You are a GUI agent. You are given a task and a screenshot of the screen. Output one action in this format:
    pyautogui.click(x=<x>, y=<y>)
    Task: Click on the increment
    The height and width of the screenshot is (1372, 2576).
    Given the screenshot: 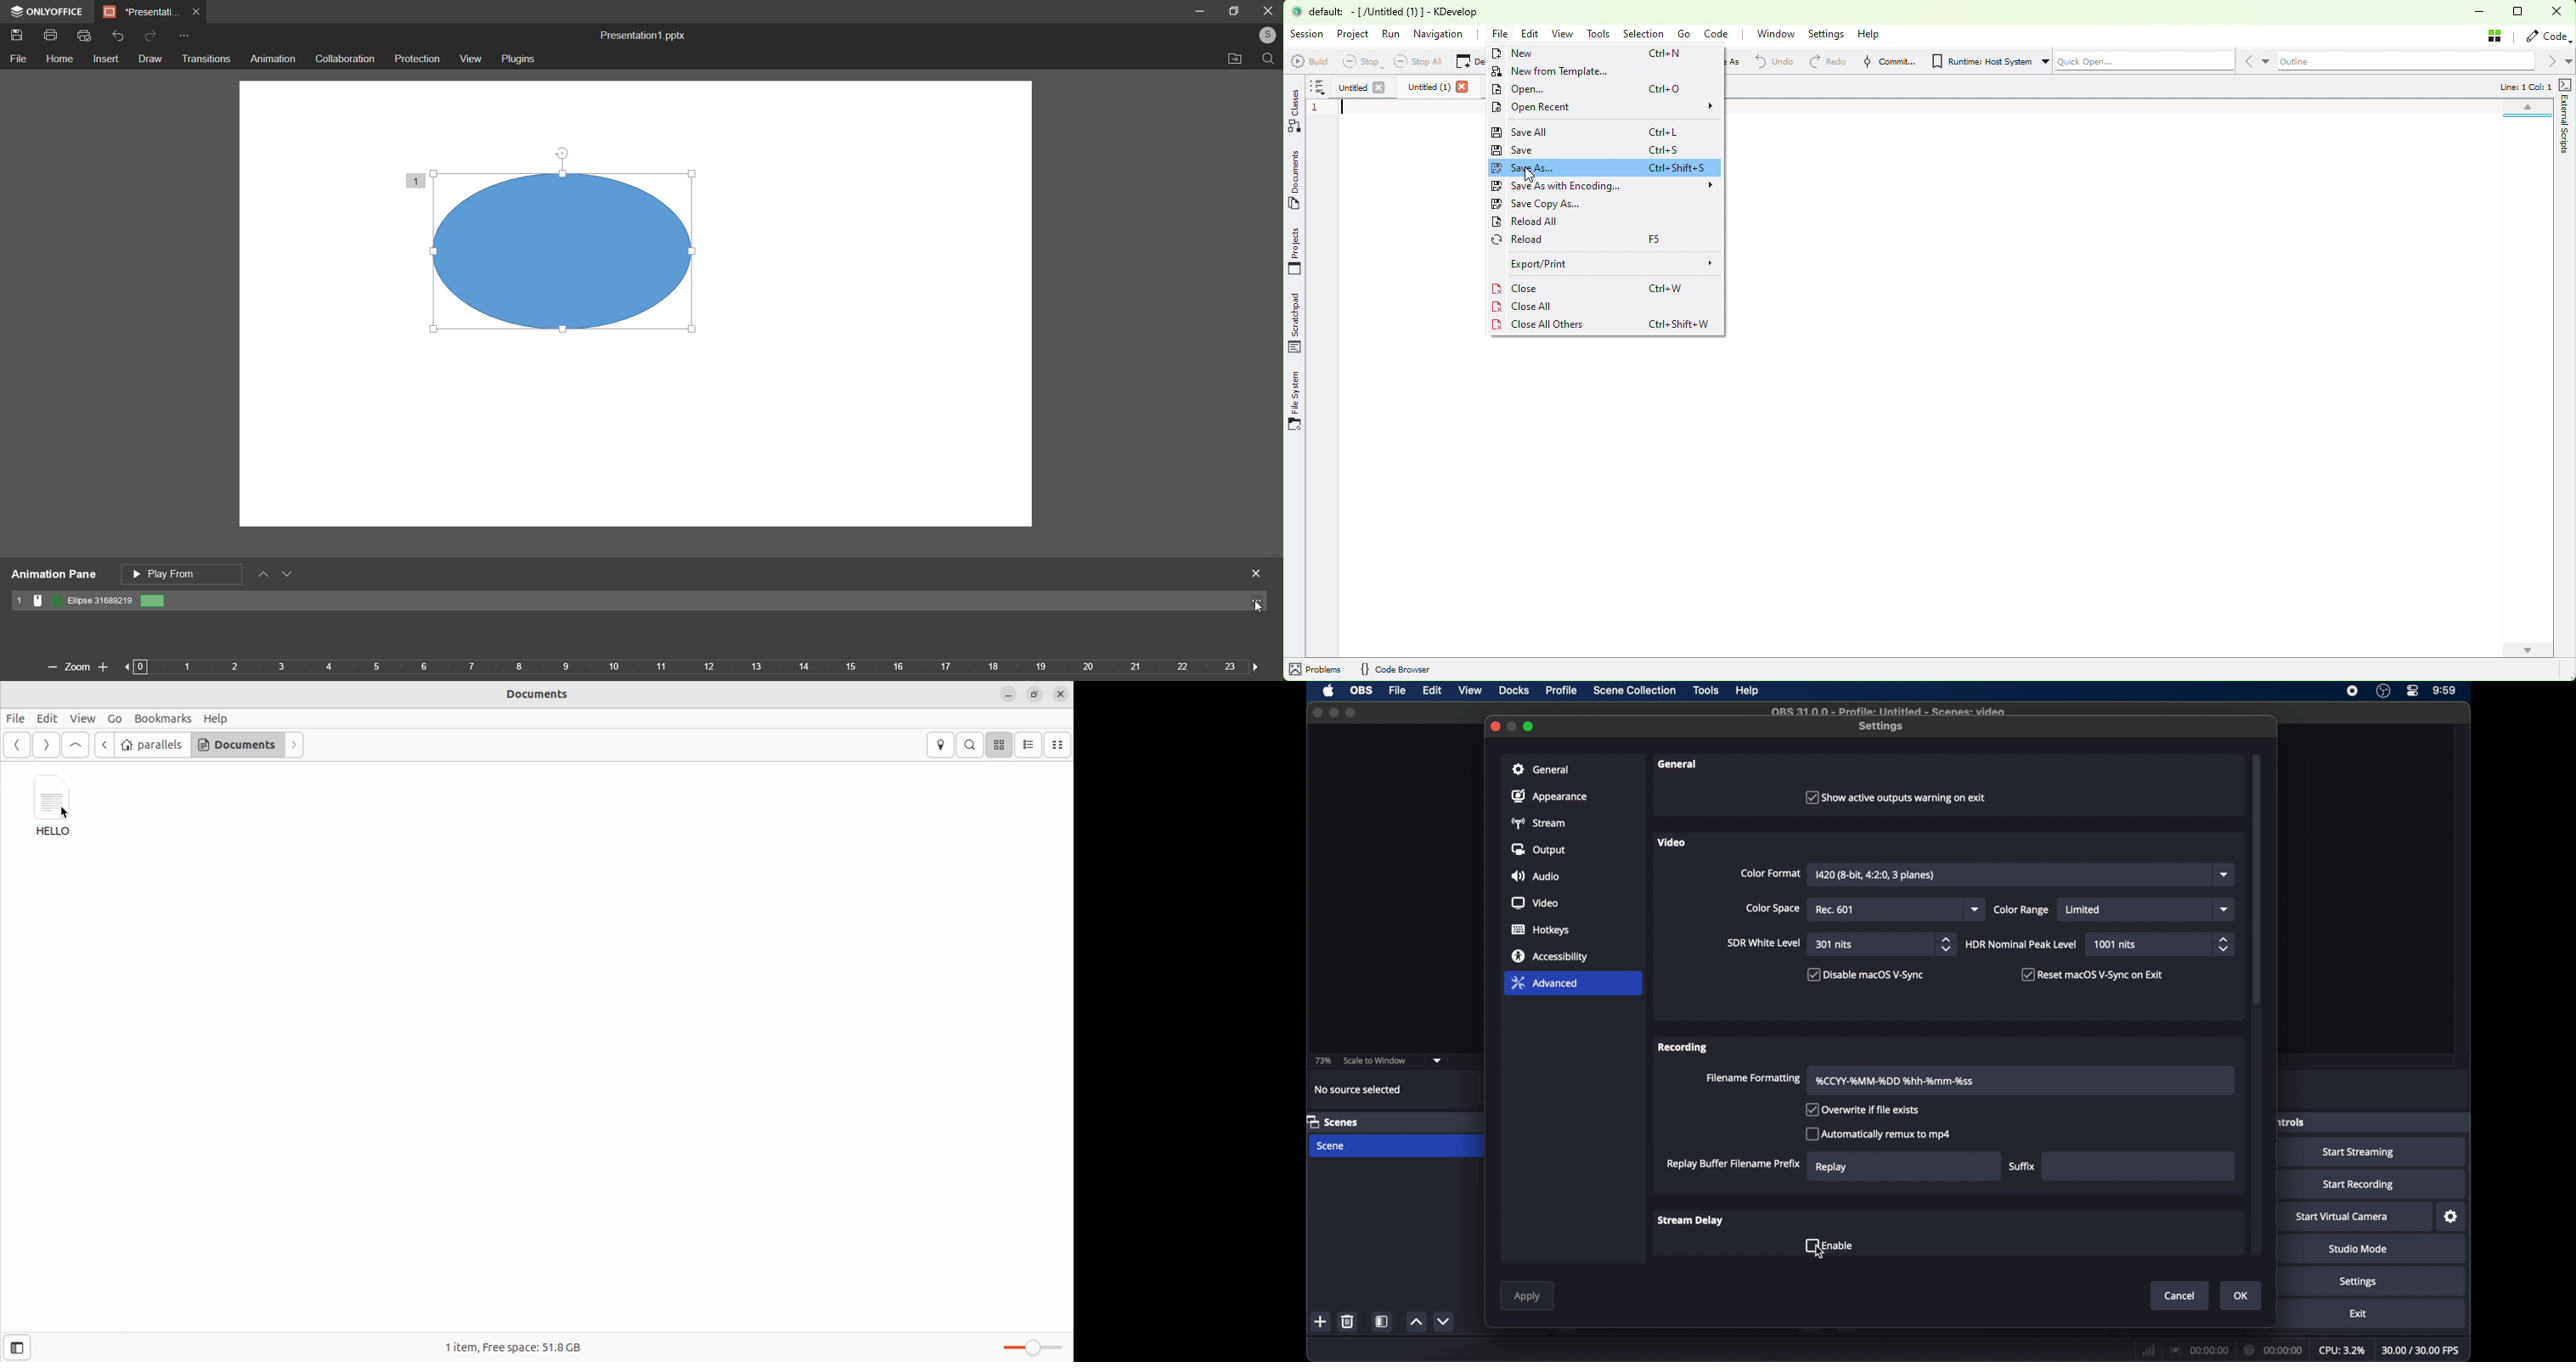 What is the action you would take?
    pyautogui.click(x=1416, y=1323)
    